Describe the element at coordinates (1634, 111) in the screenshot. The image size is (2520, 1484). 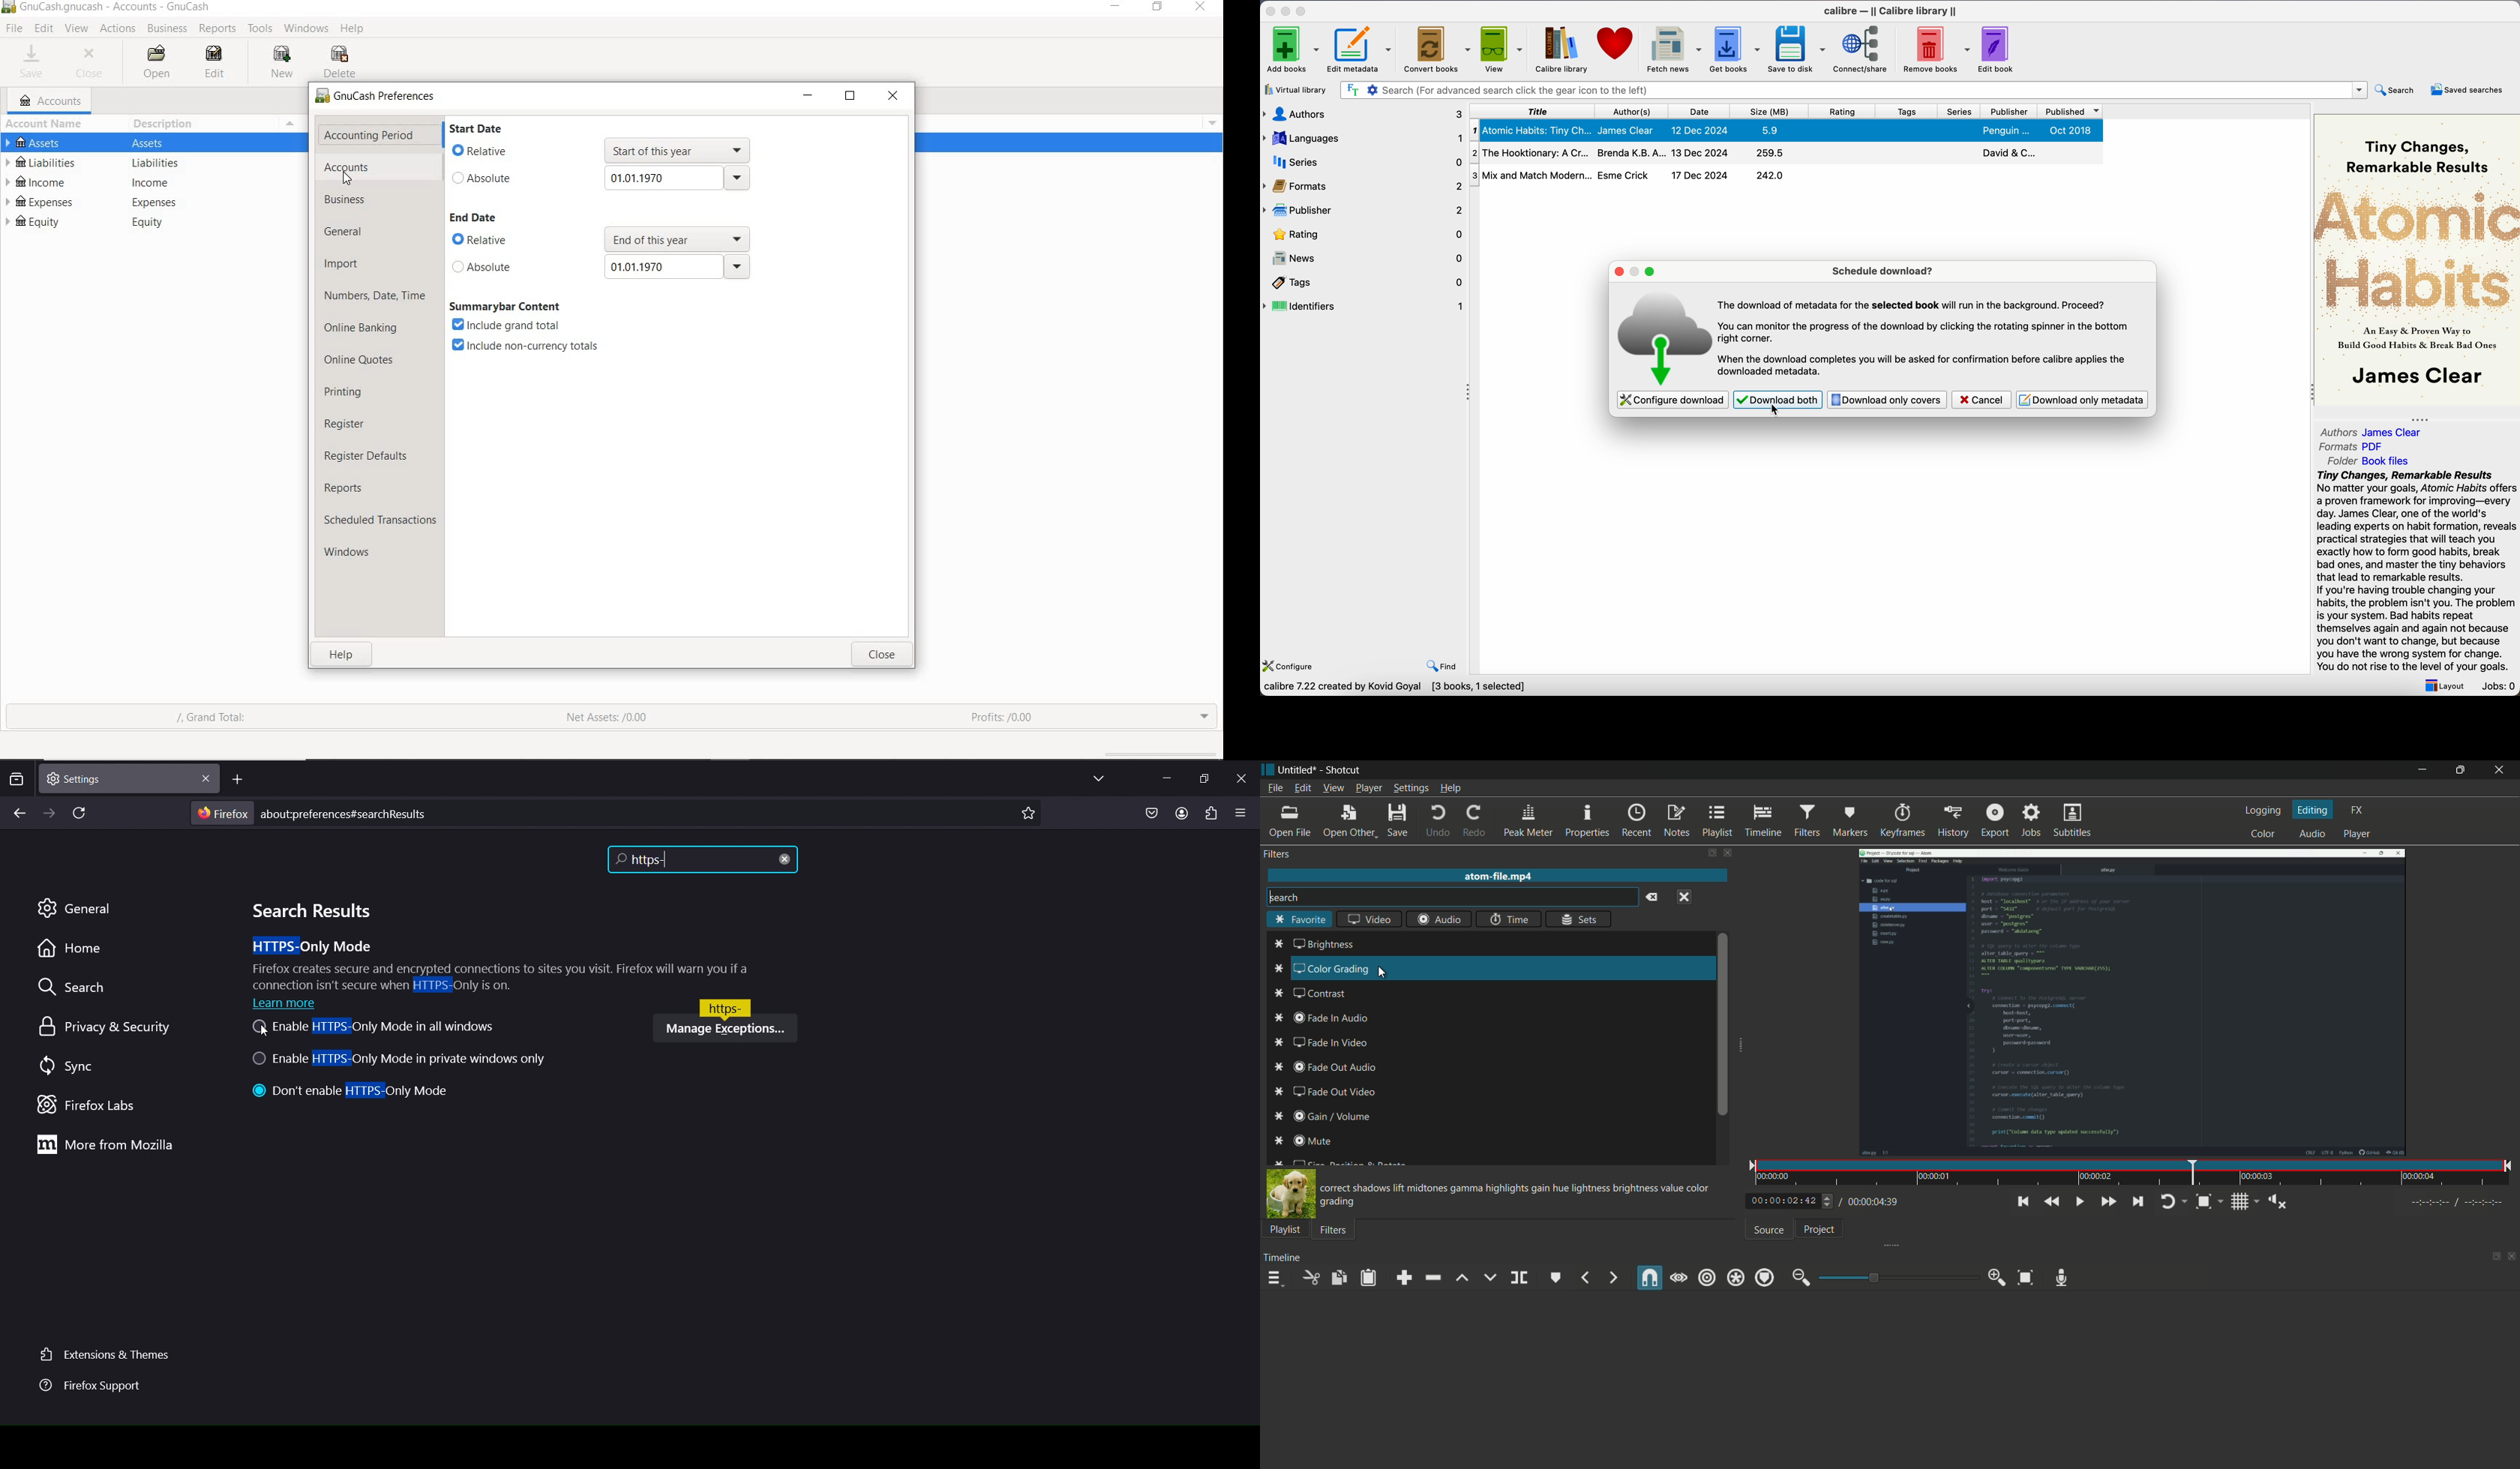
I see `authors` at that location.